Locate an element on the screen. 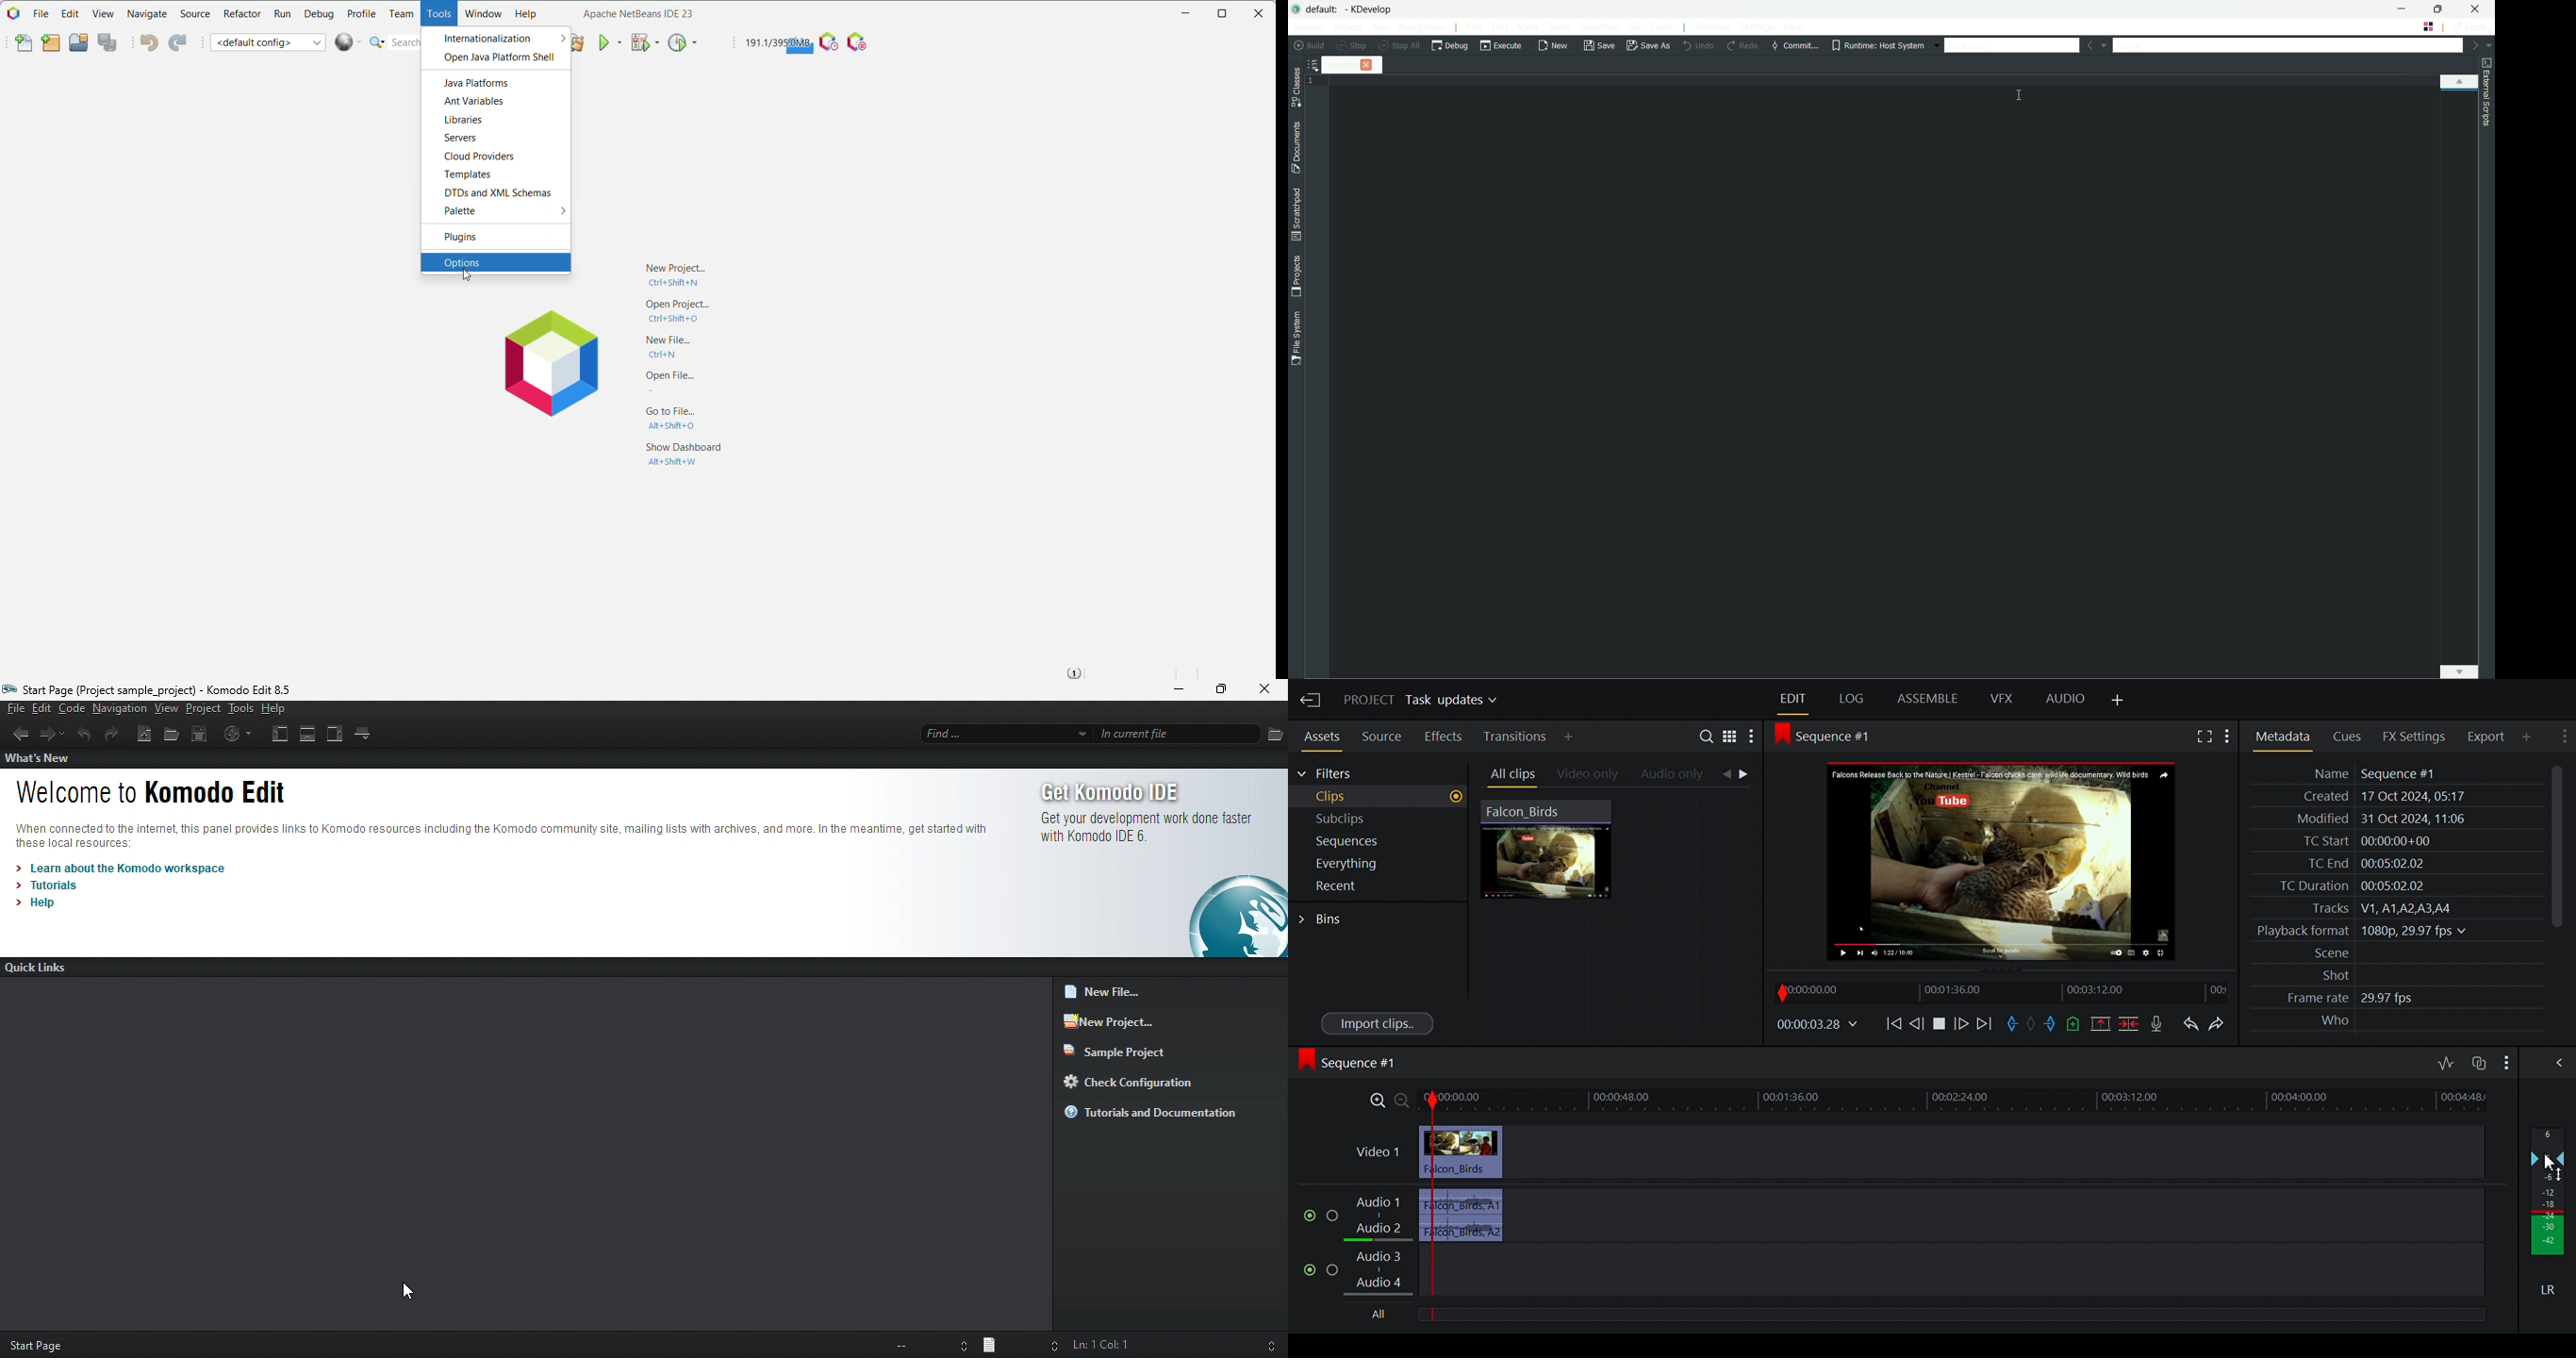 The image size is (2576, 1372). Restore Down is located at coordinates (1223, 13).